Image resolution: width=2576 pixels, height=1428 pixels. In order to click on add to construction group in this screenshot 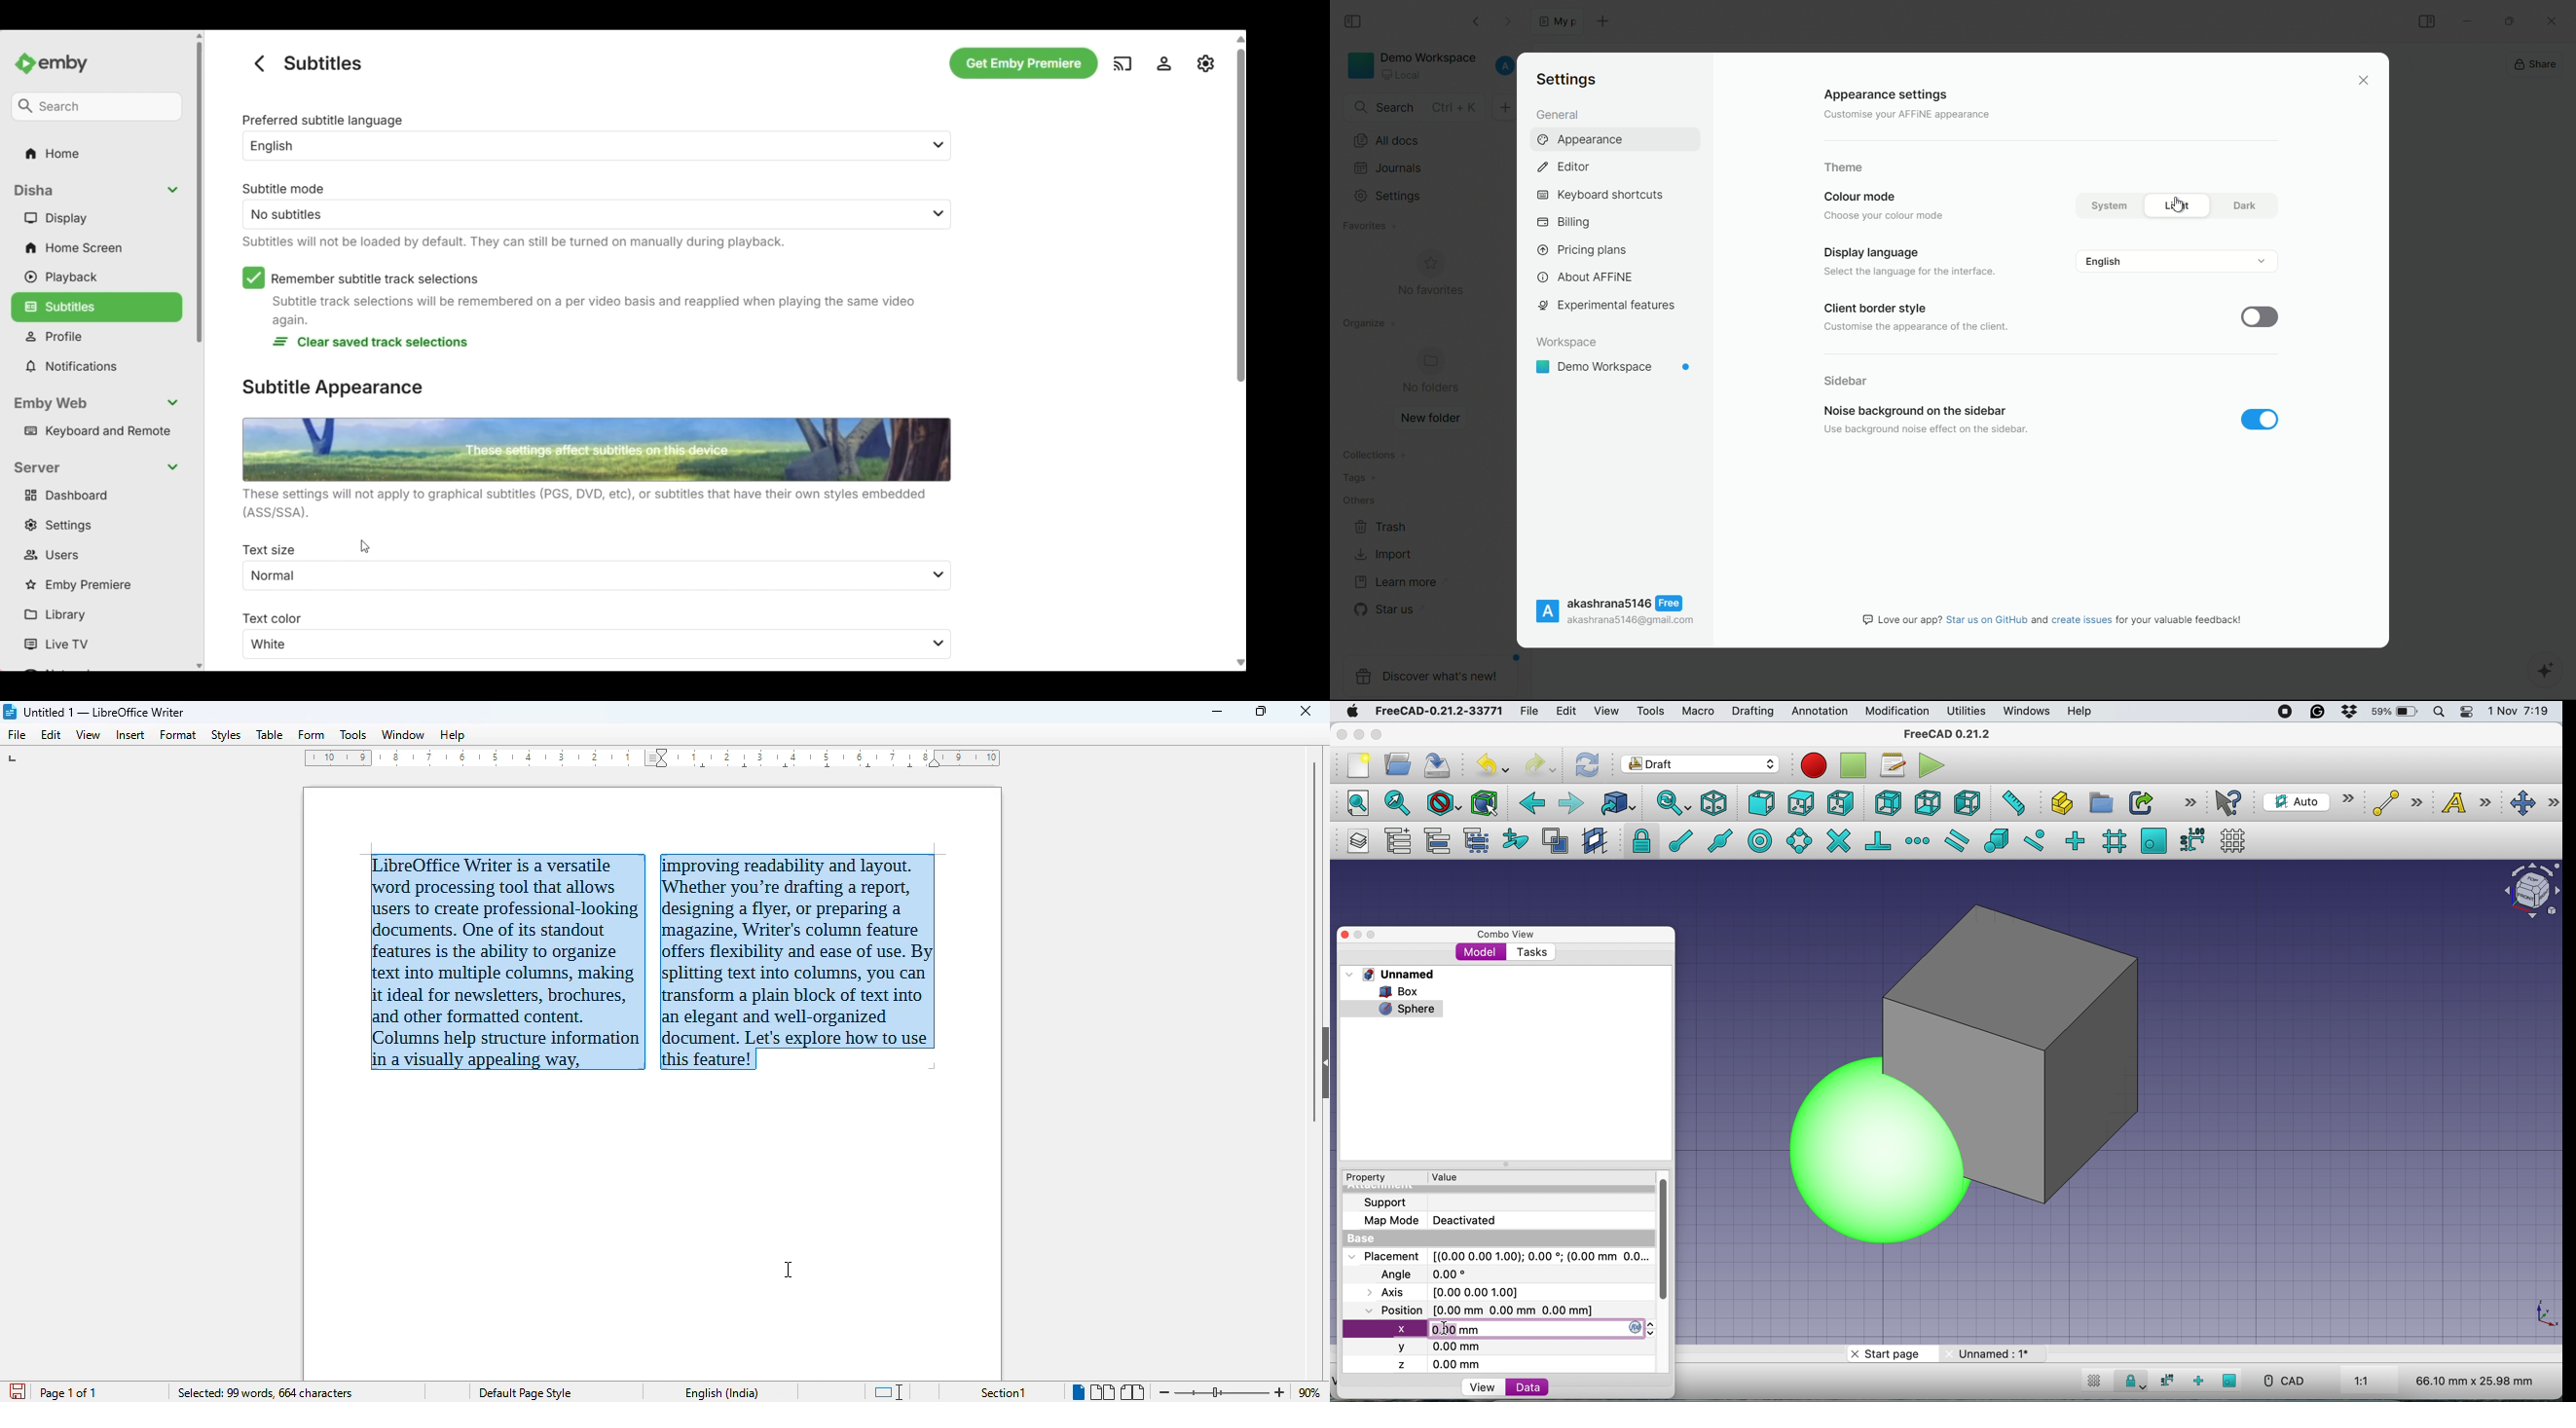, I will do `click(1518, 840)`.